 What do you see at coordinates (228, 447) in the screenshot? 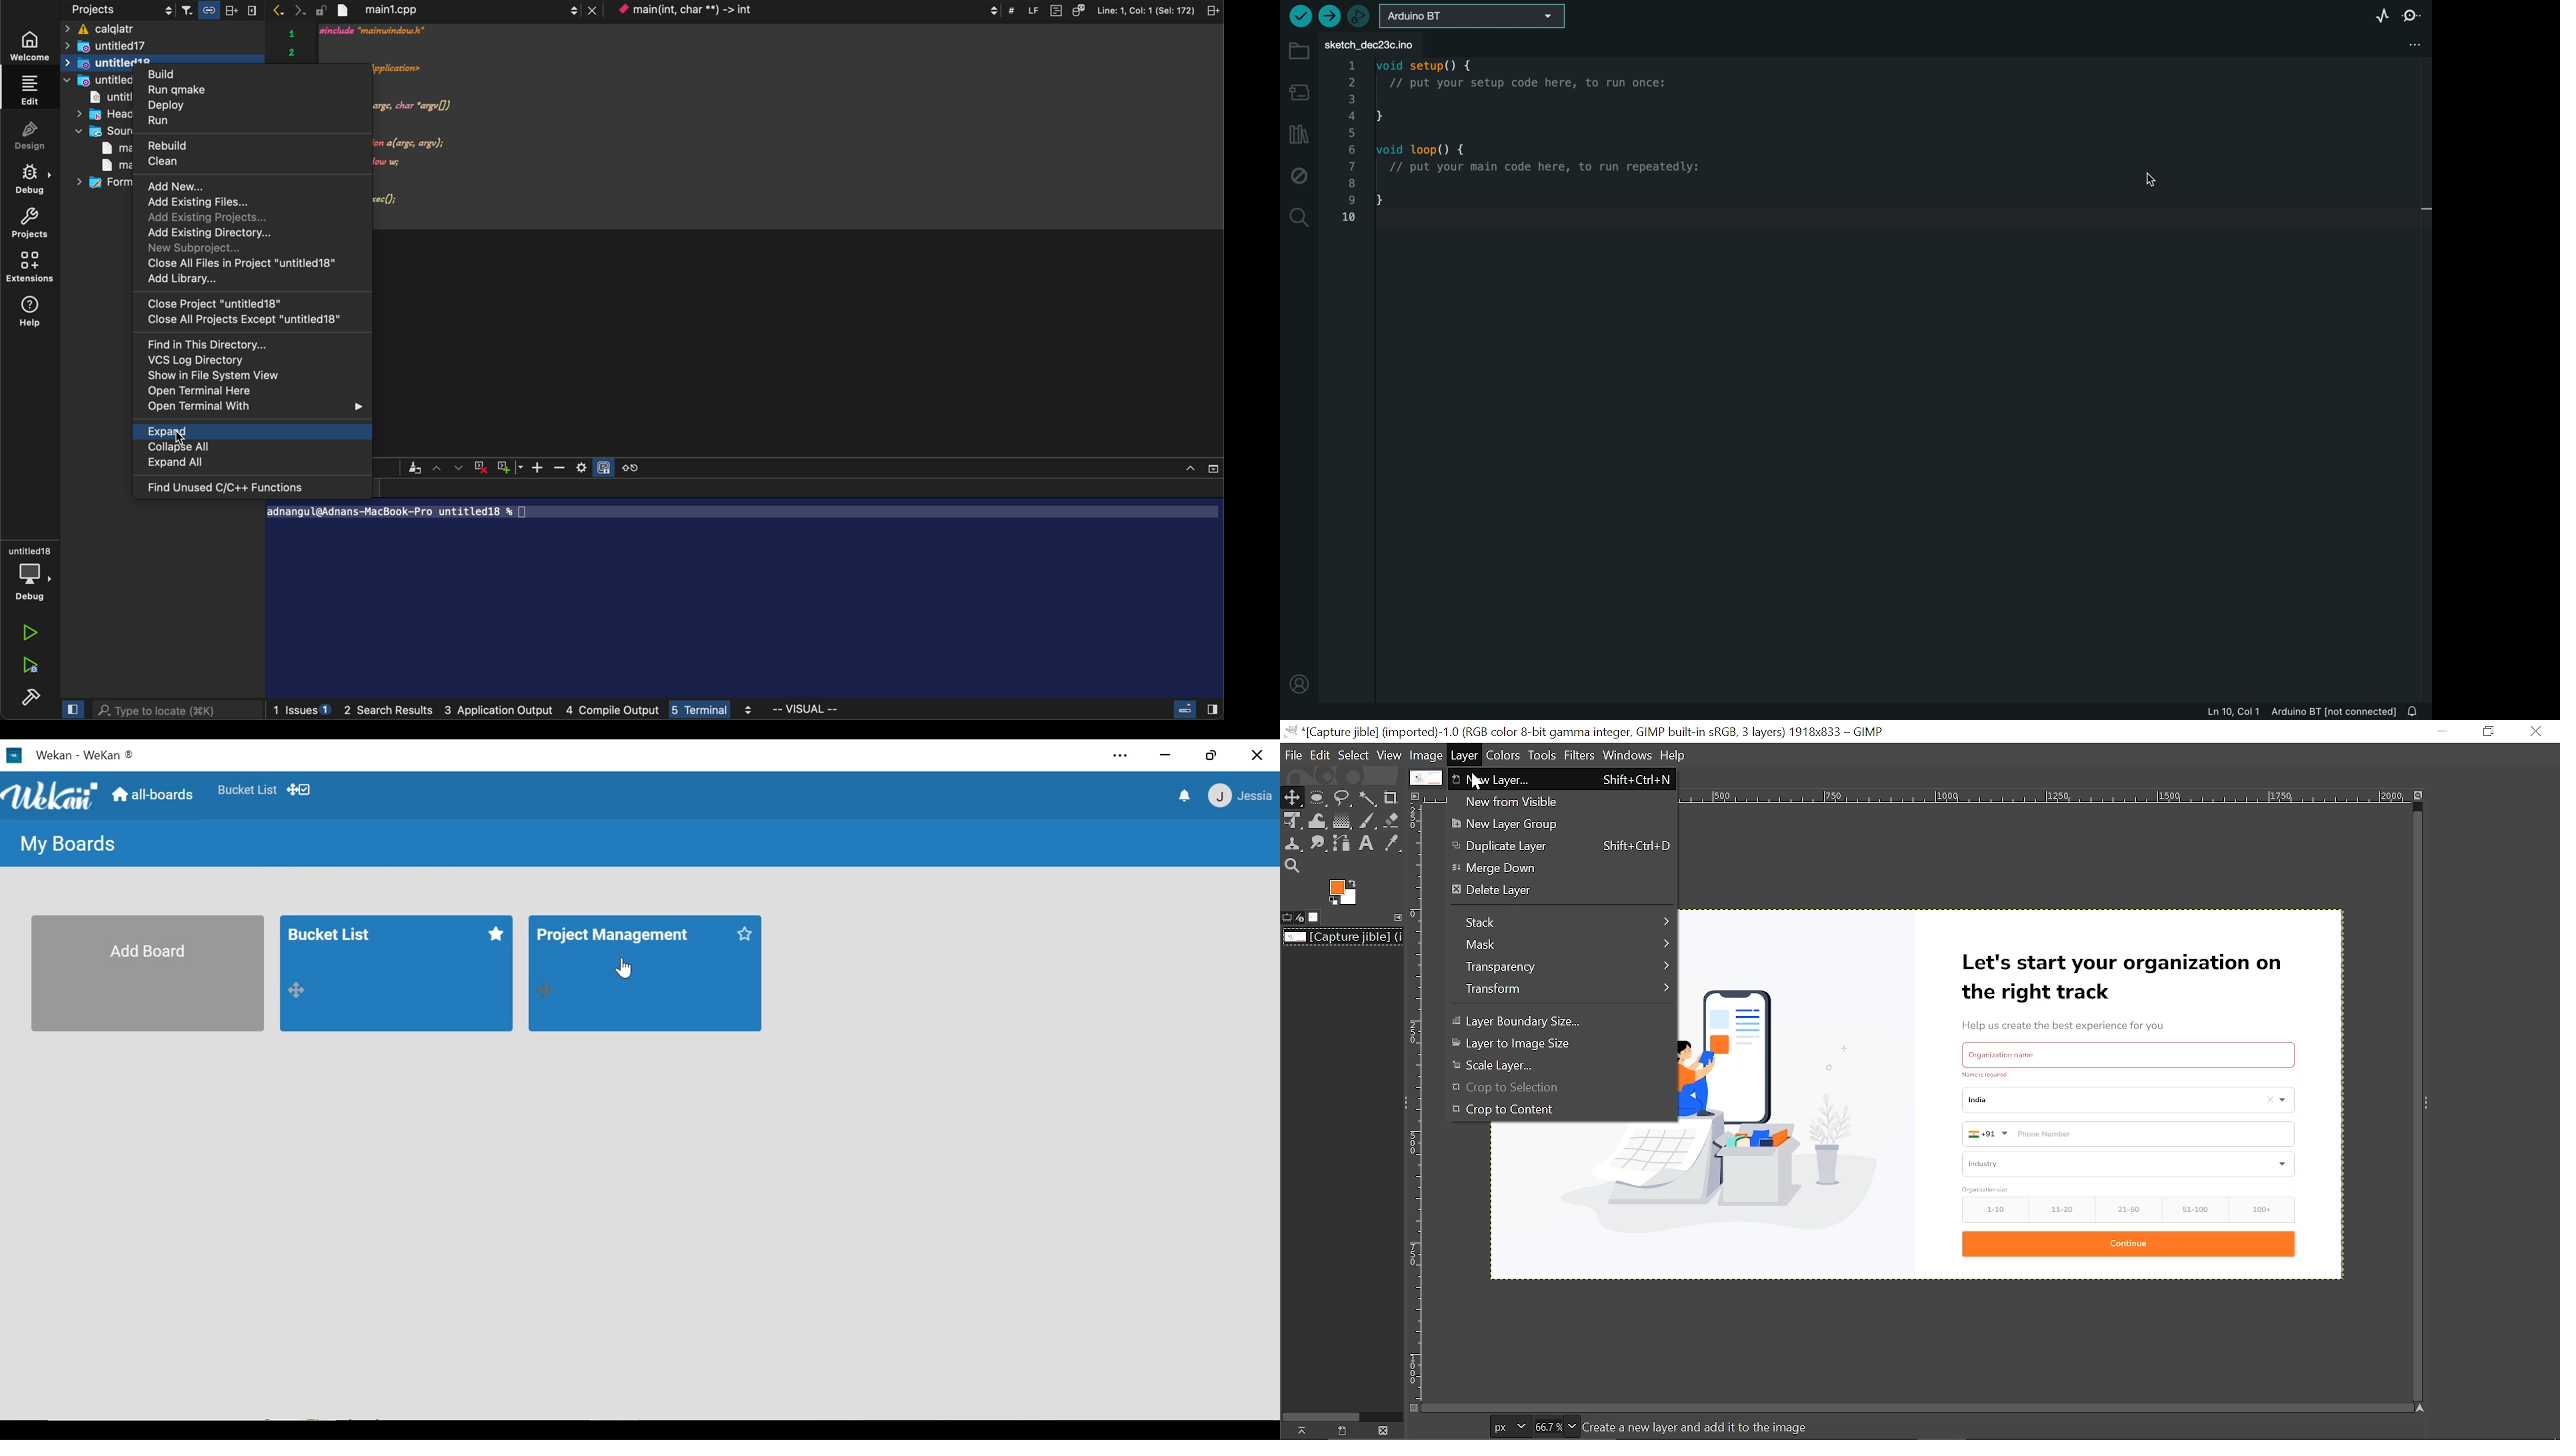
I see `collapse all` at bounding box center [228, 447].